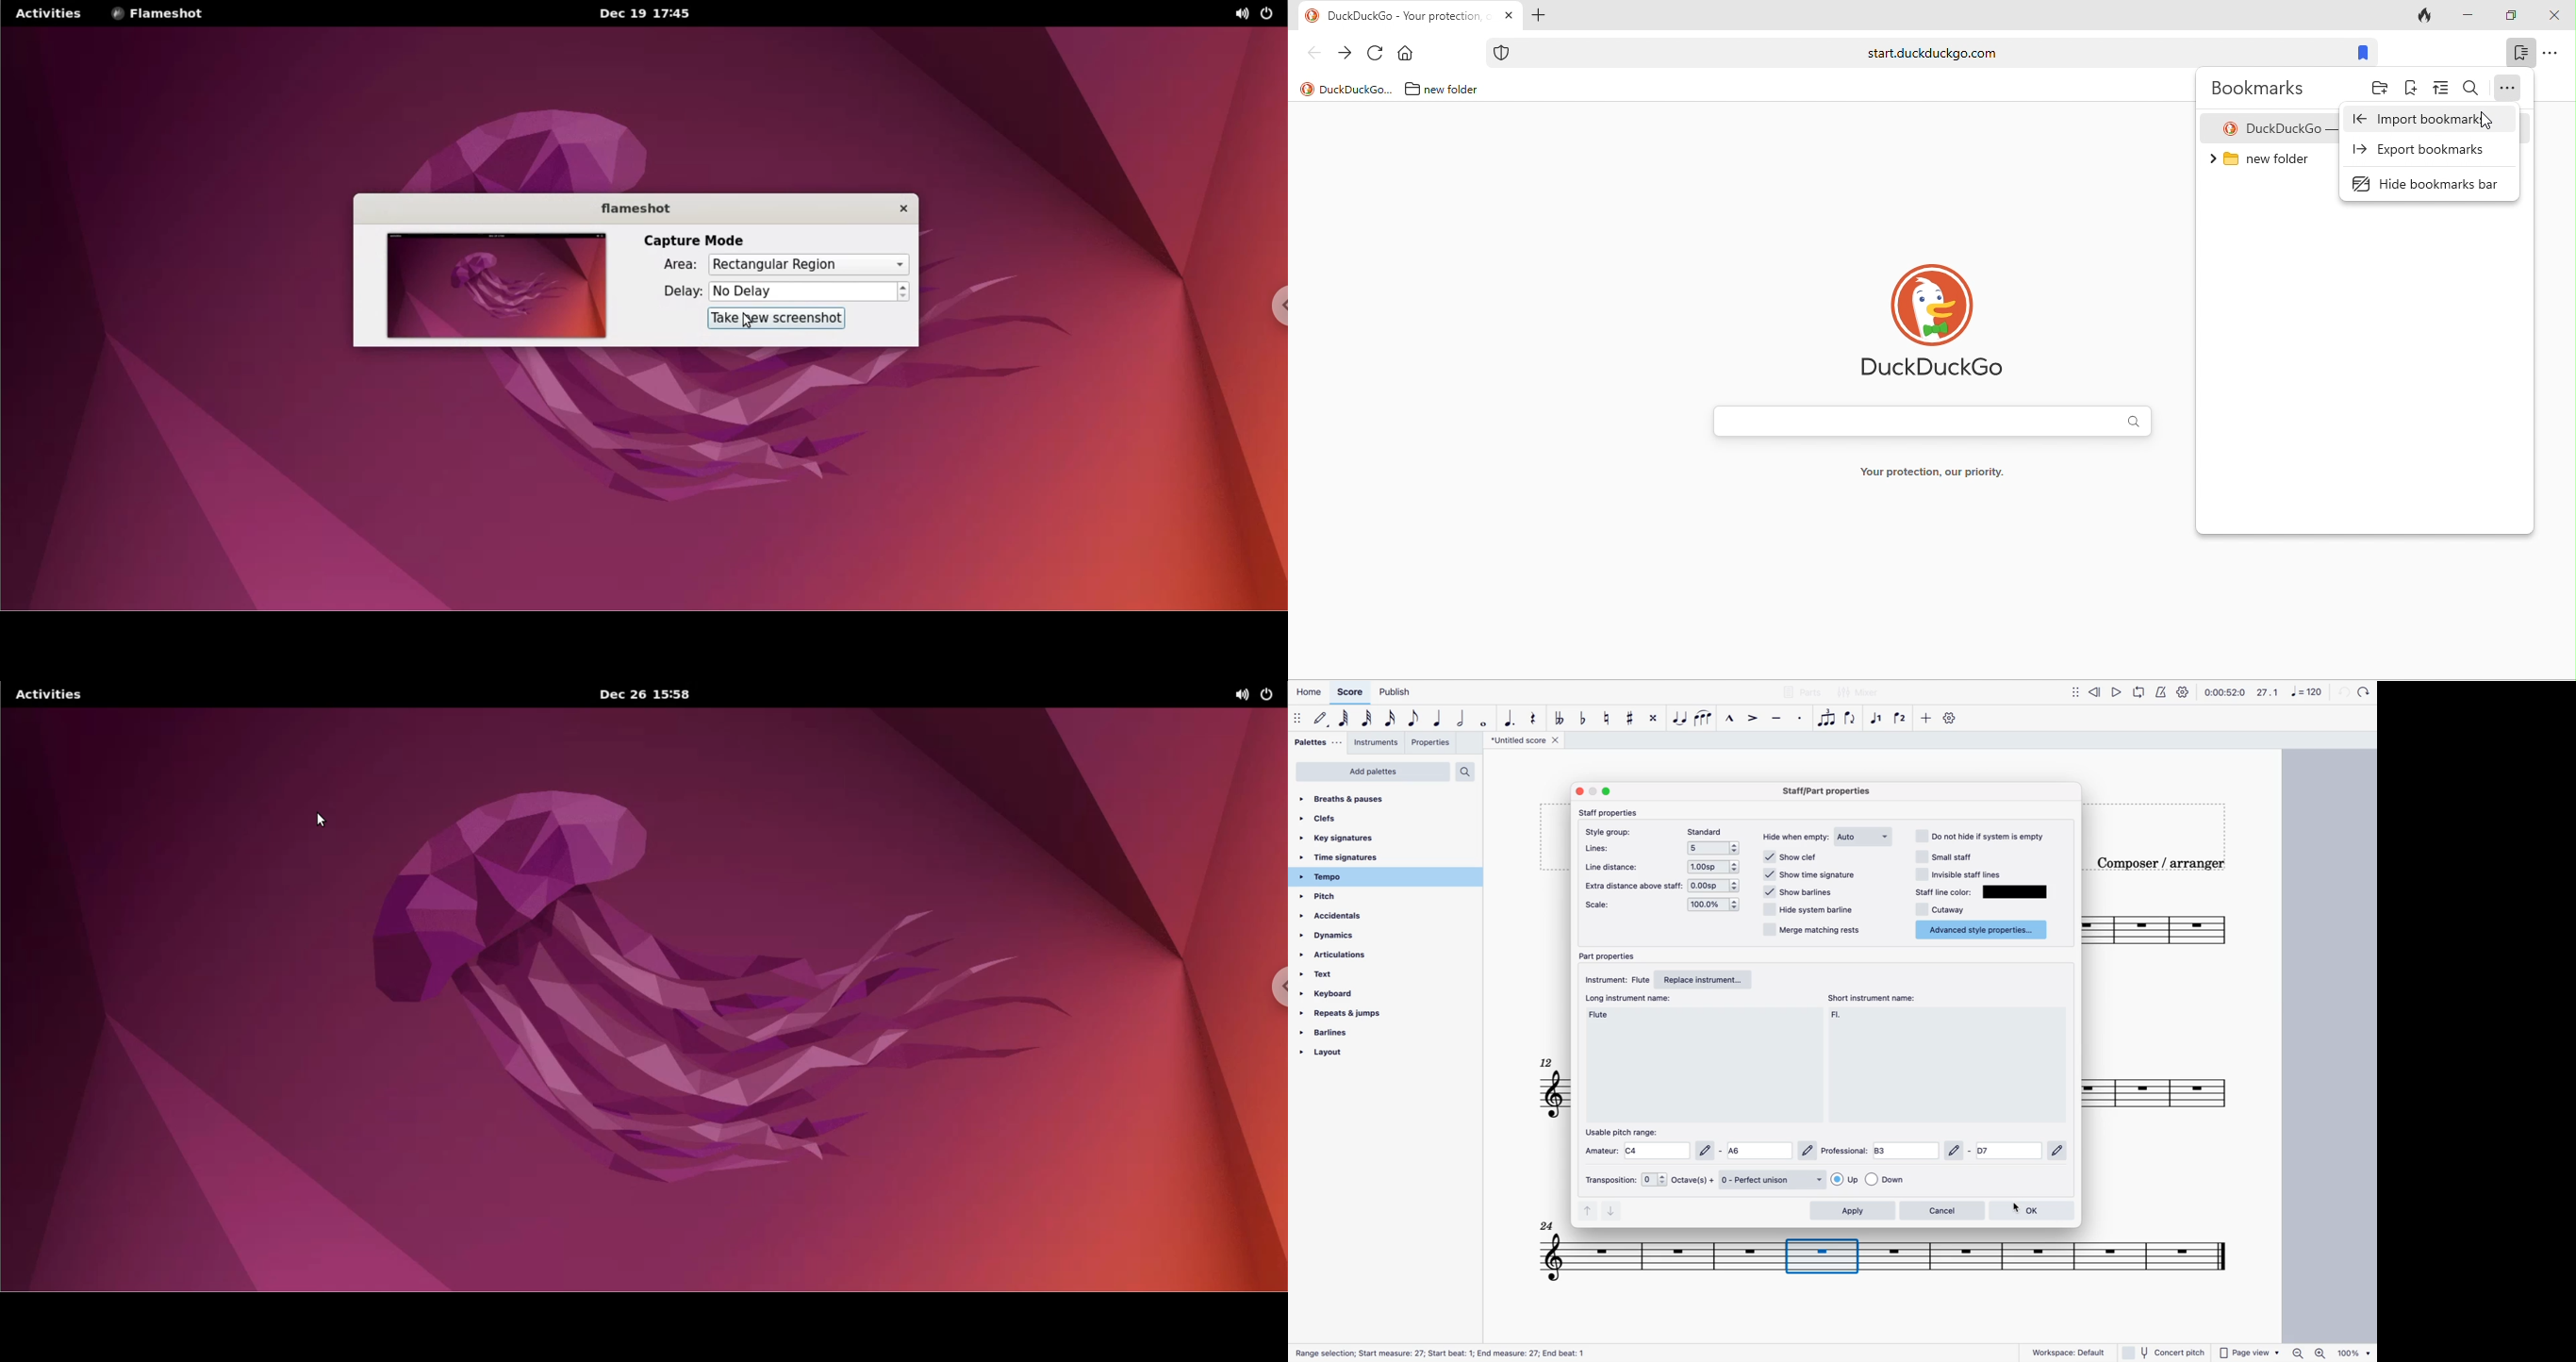 The width and height of the screenshot is (2576, 1372). What do you see at coordinates (1801, 892) in the screenshot?
I see `show barlines` at bounding box center [1801, 892].